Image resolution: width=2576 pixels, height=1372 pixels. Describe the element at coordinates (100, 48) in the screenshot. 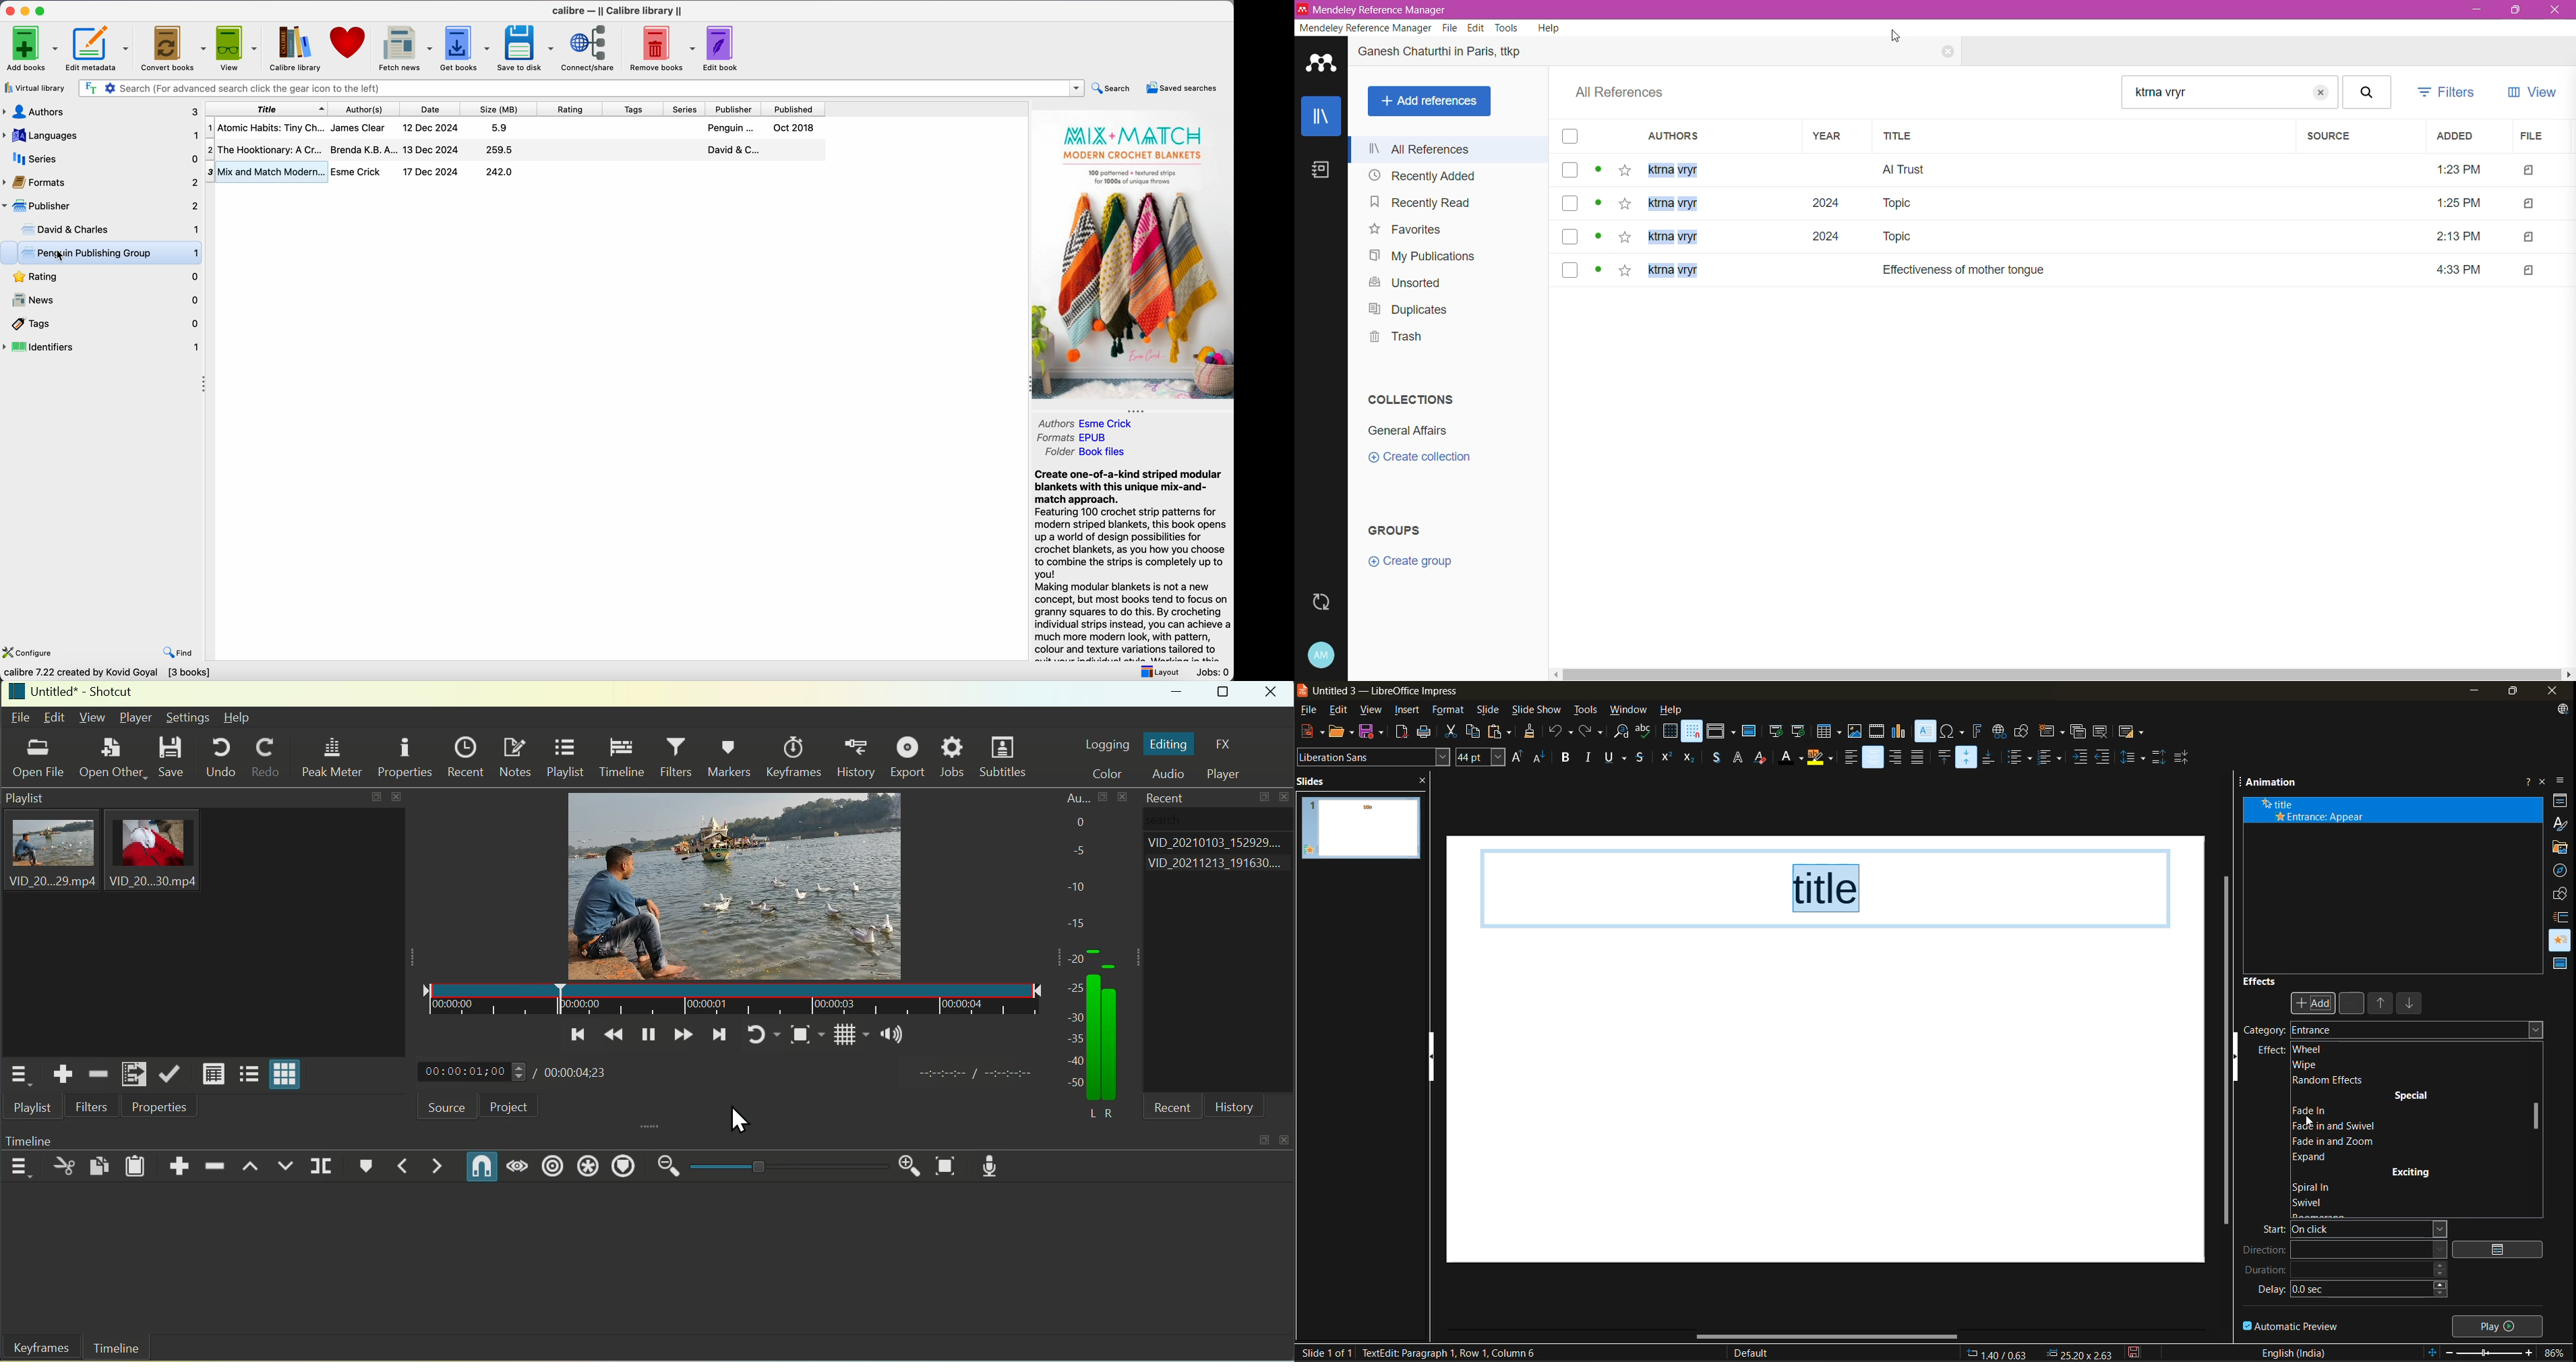

I see `edit metadata` at that location.